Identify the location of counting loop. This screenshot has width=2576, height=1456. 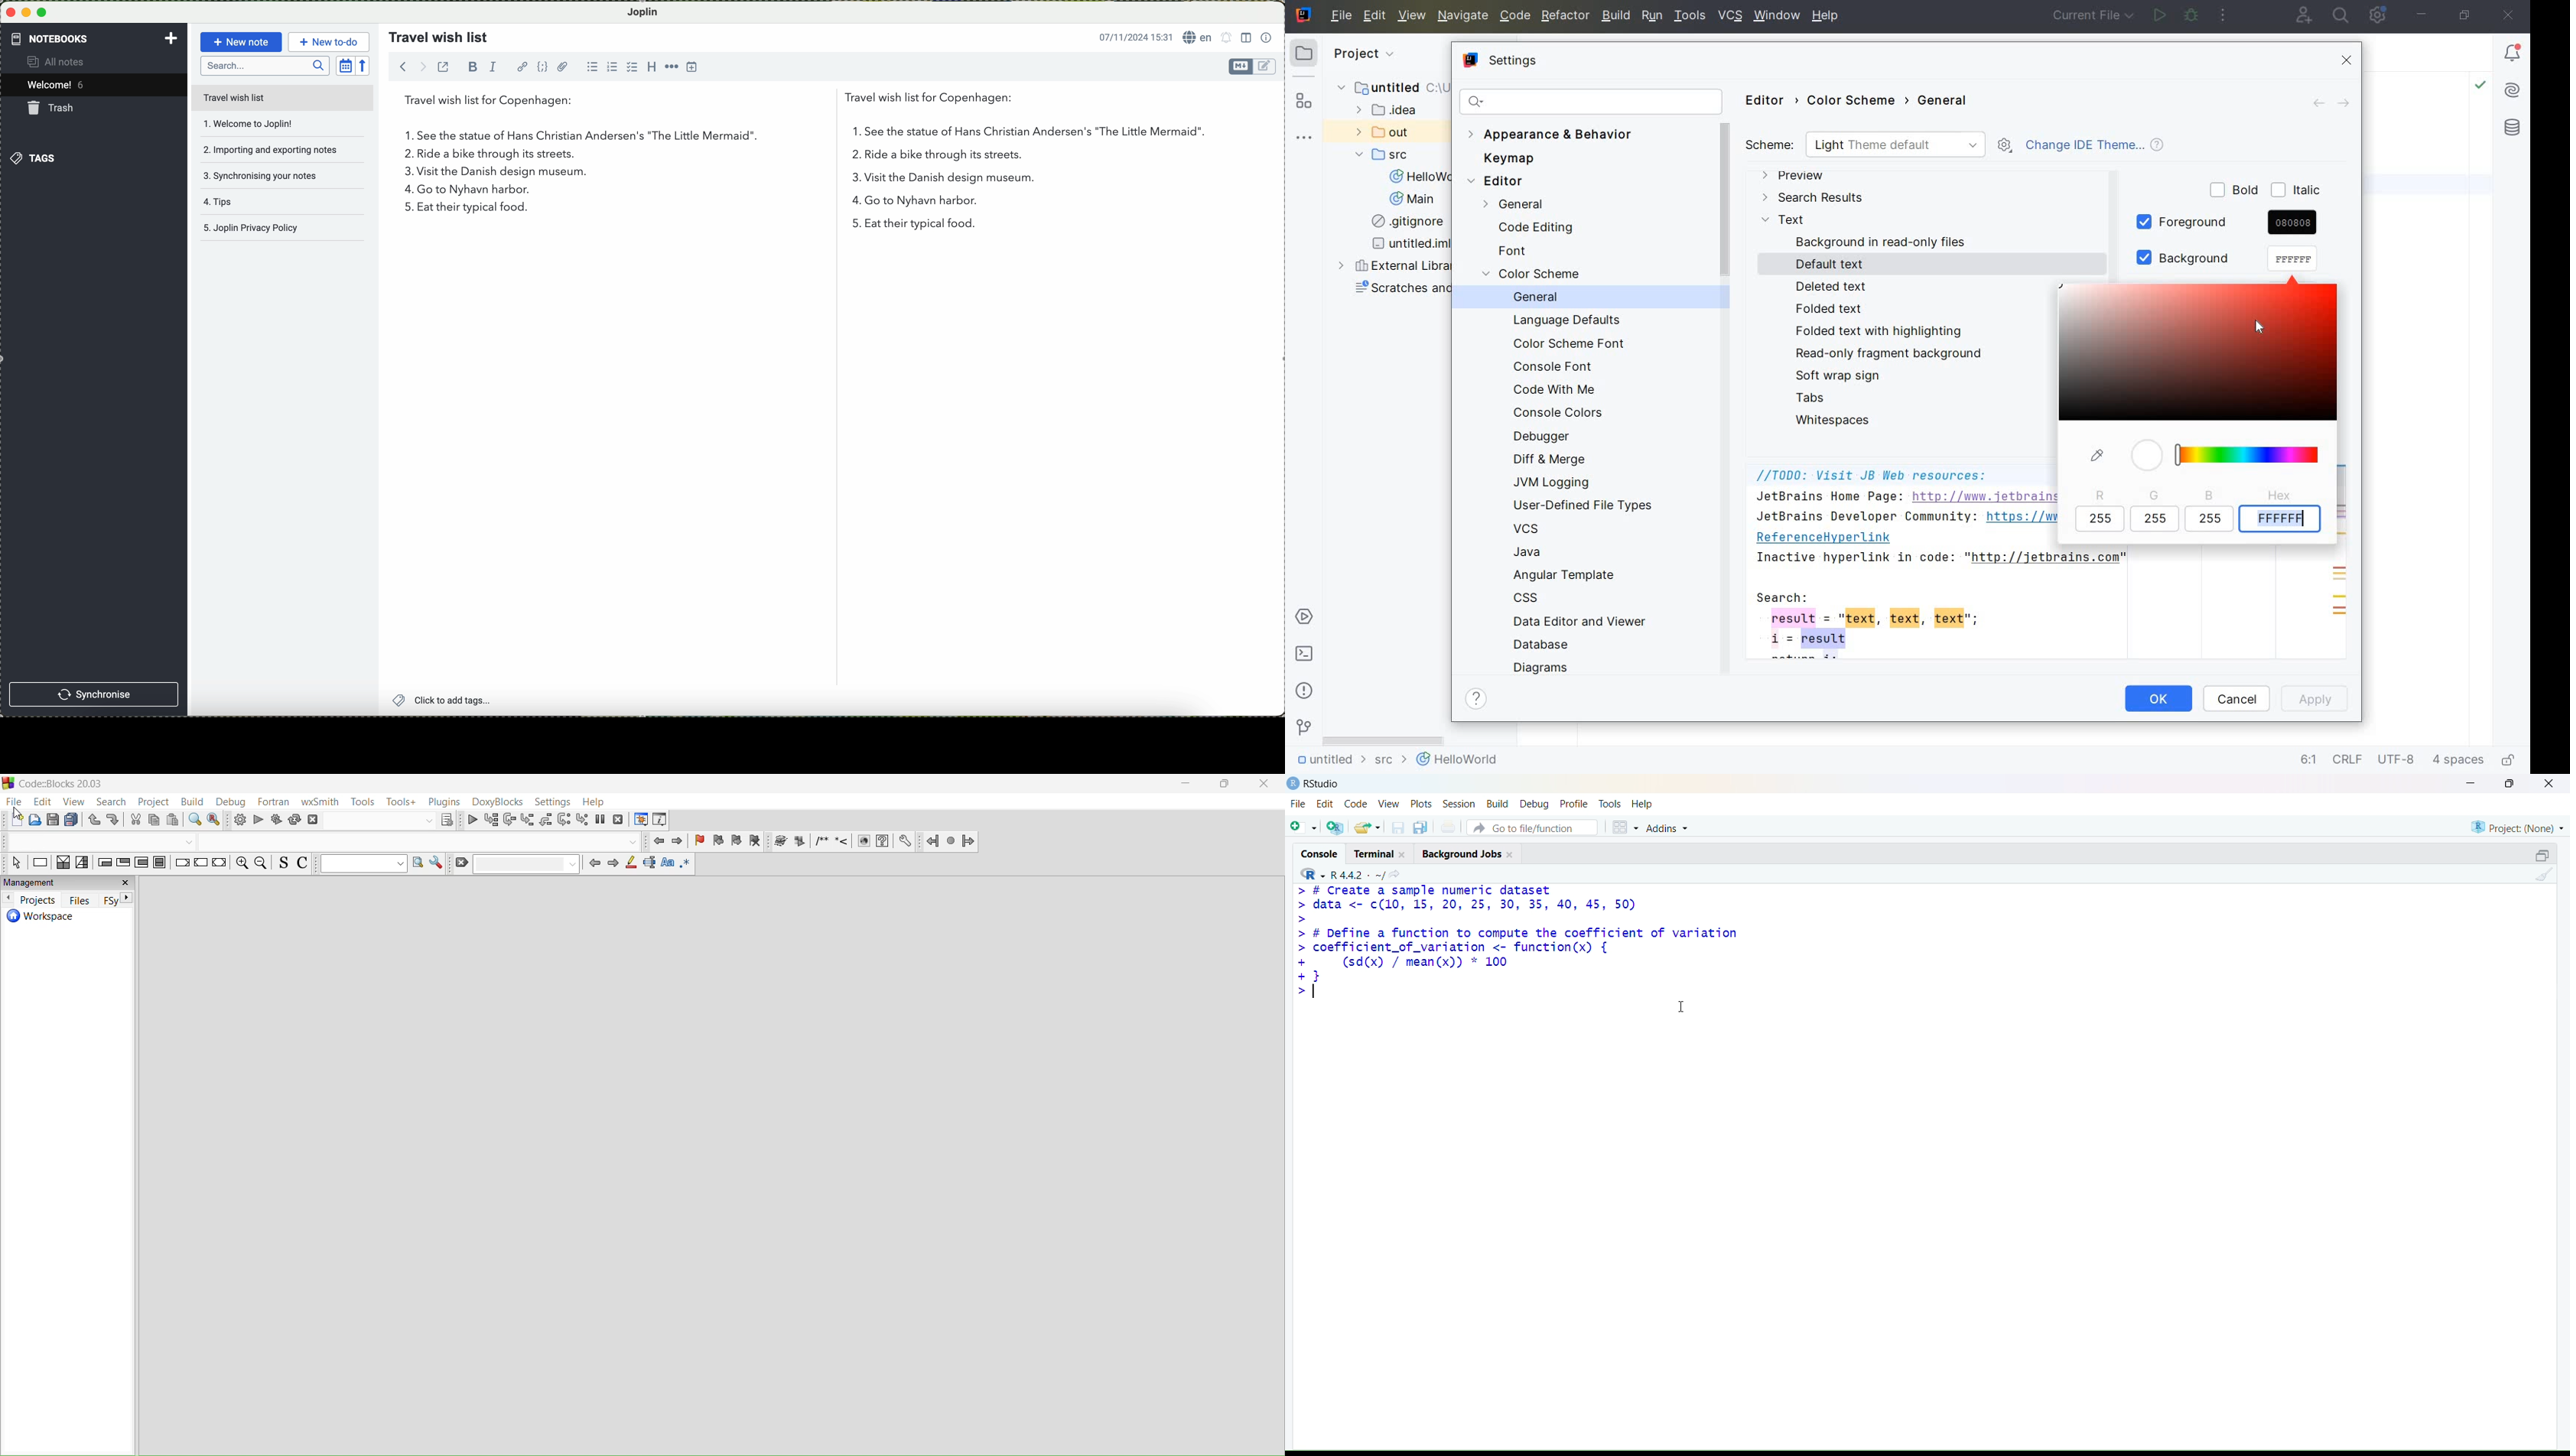
(141, 864).